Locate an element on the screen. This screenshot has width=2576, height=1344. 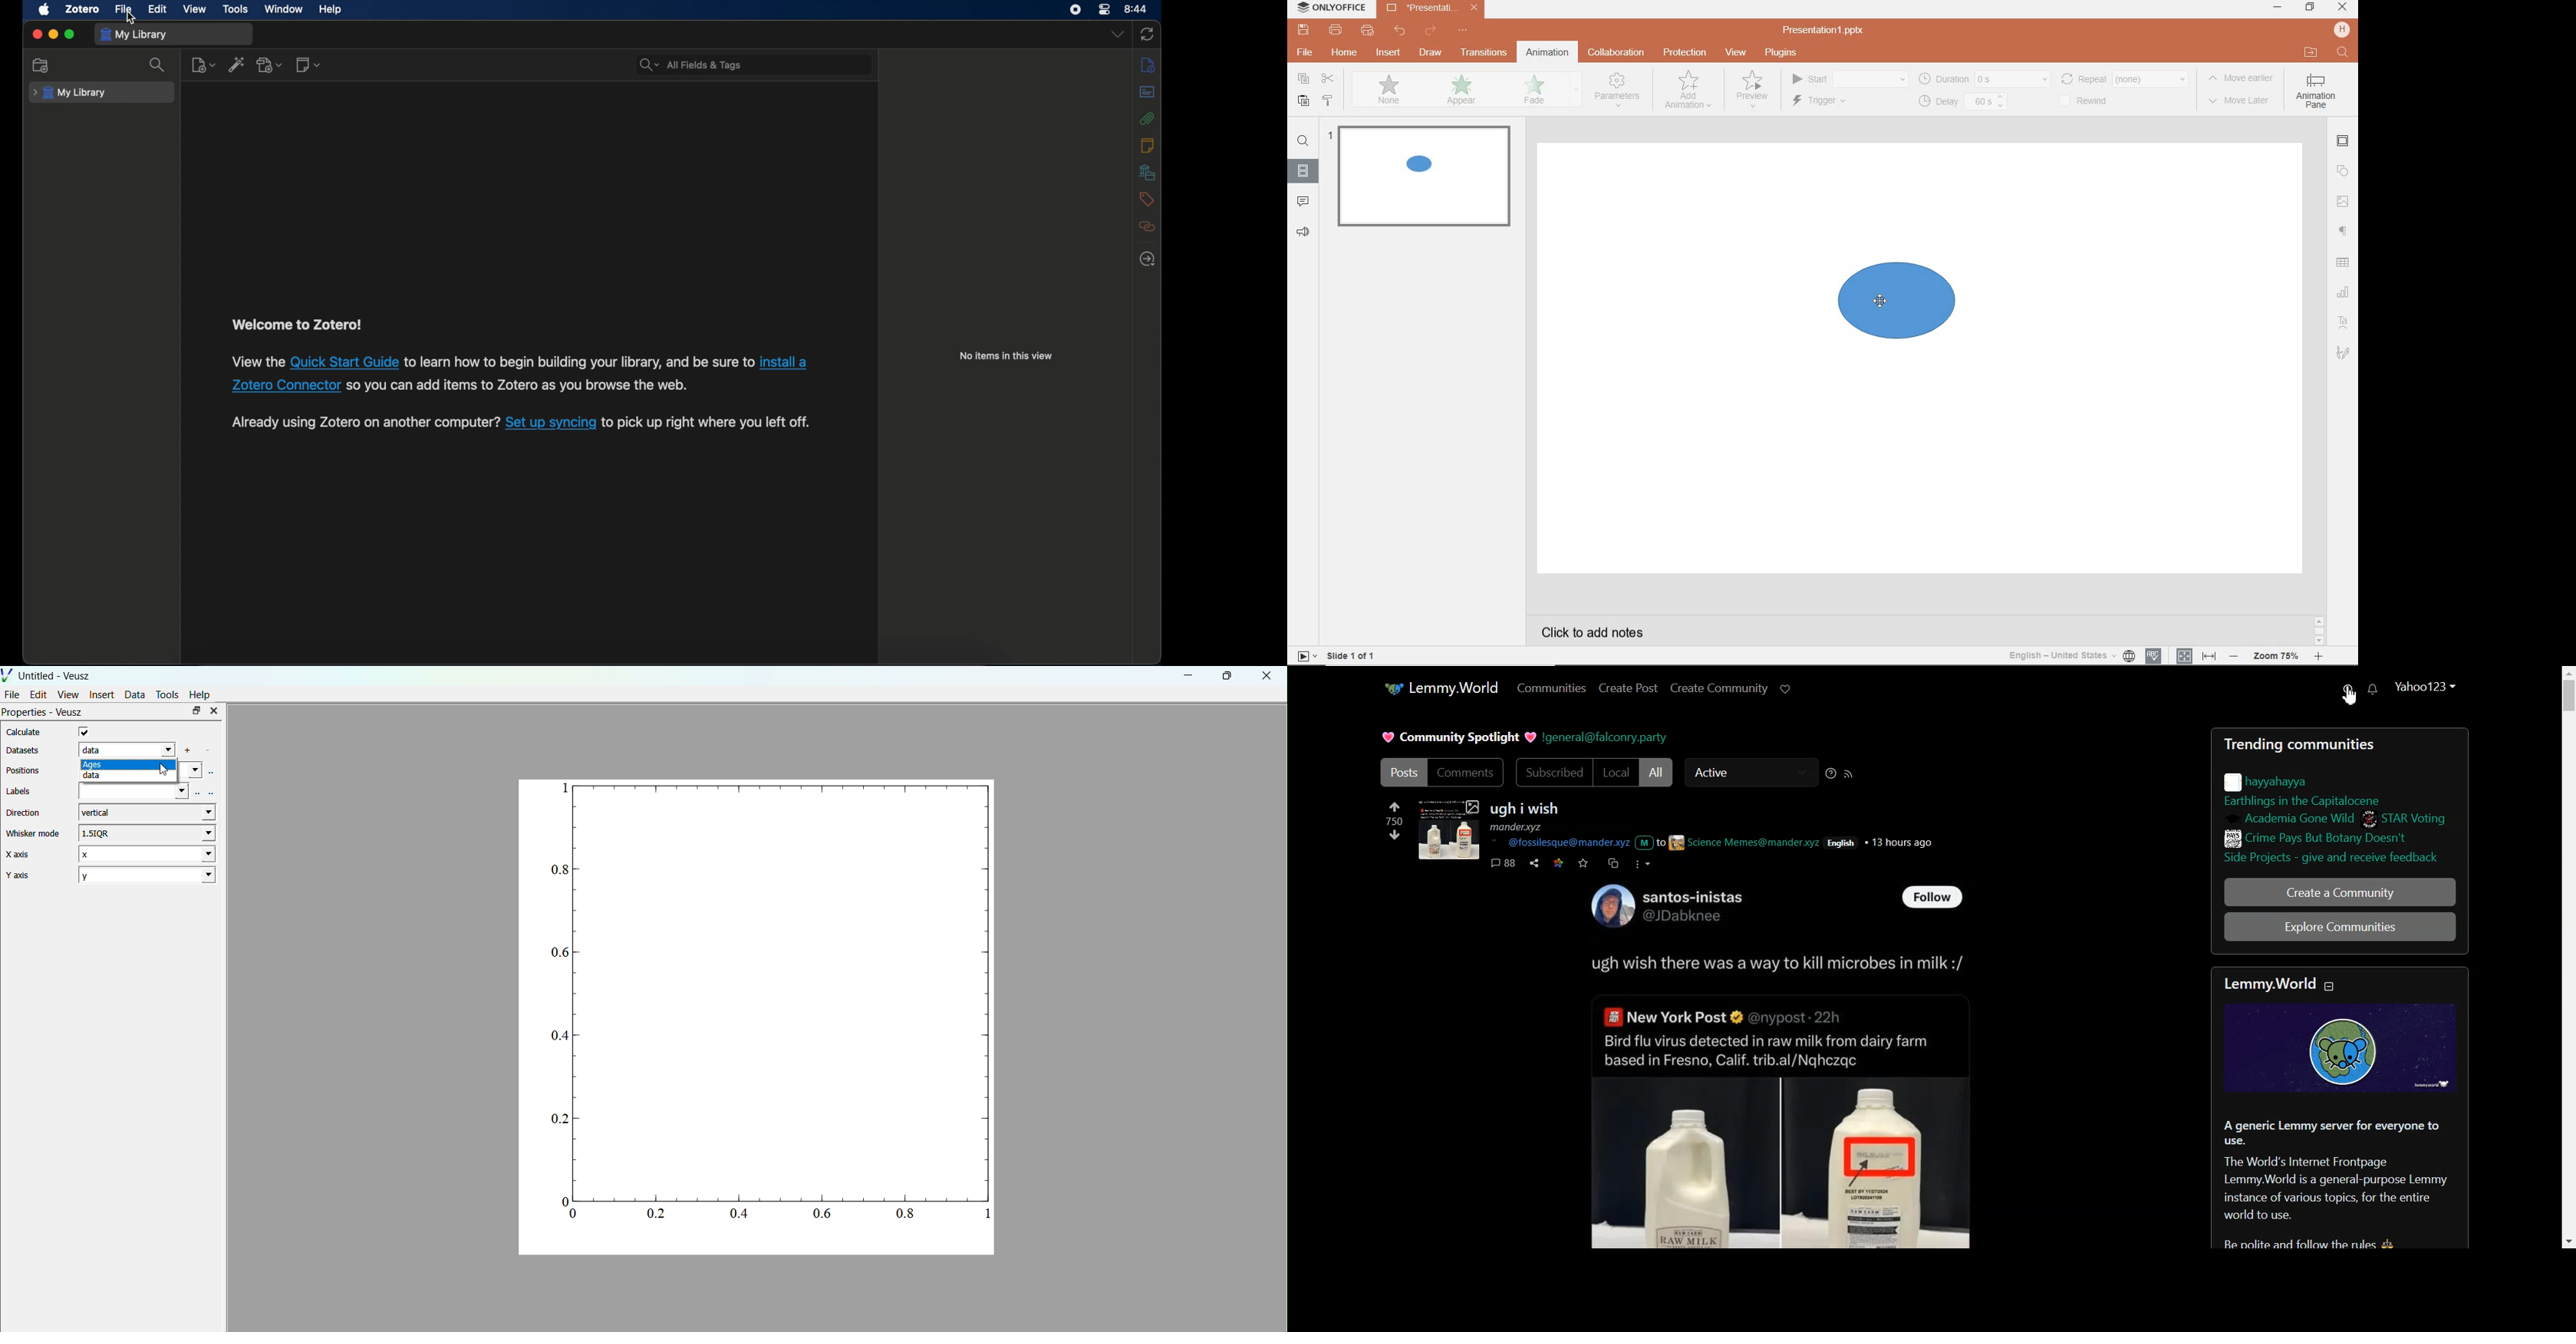
customize quick access toolbar is located at coordinates (1463, 31).